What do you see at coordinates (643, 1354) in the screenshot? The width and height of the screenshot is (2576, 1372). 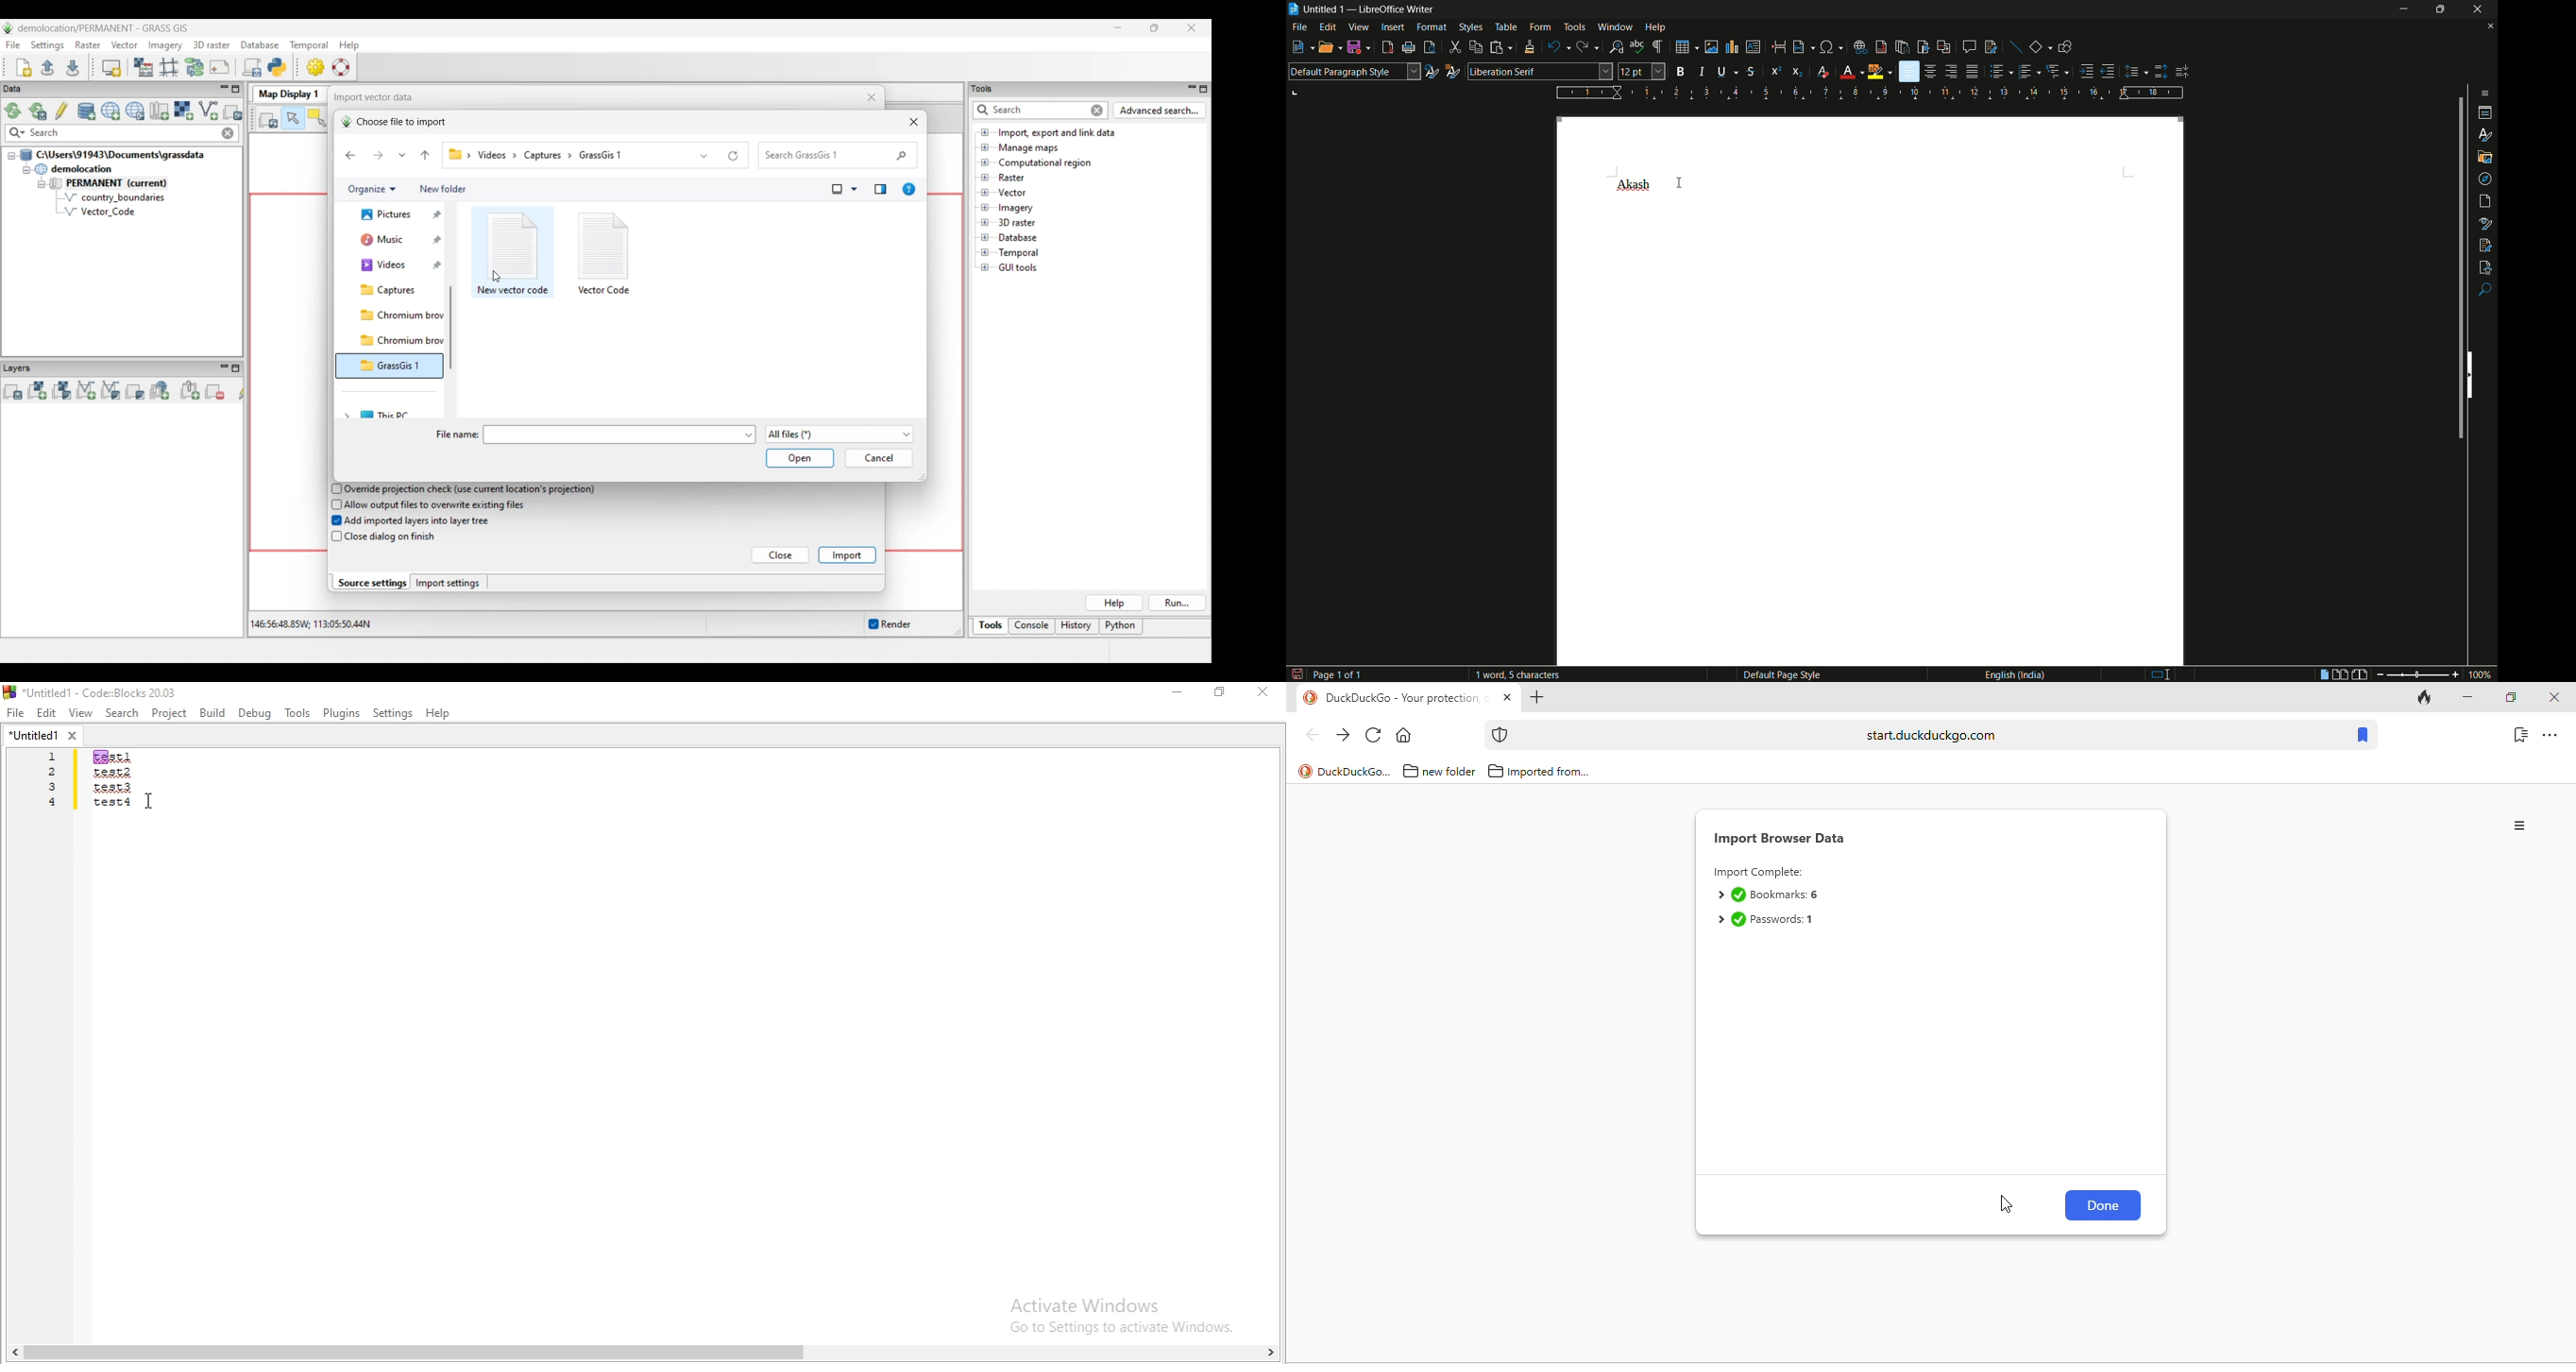 I see `scroll bar` at bounding box center [643, 1354].